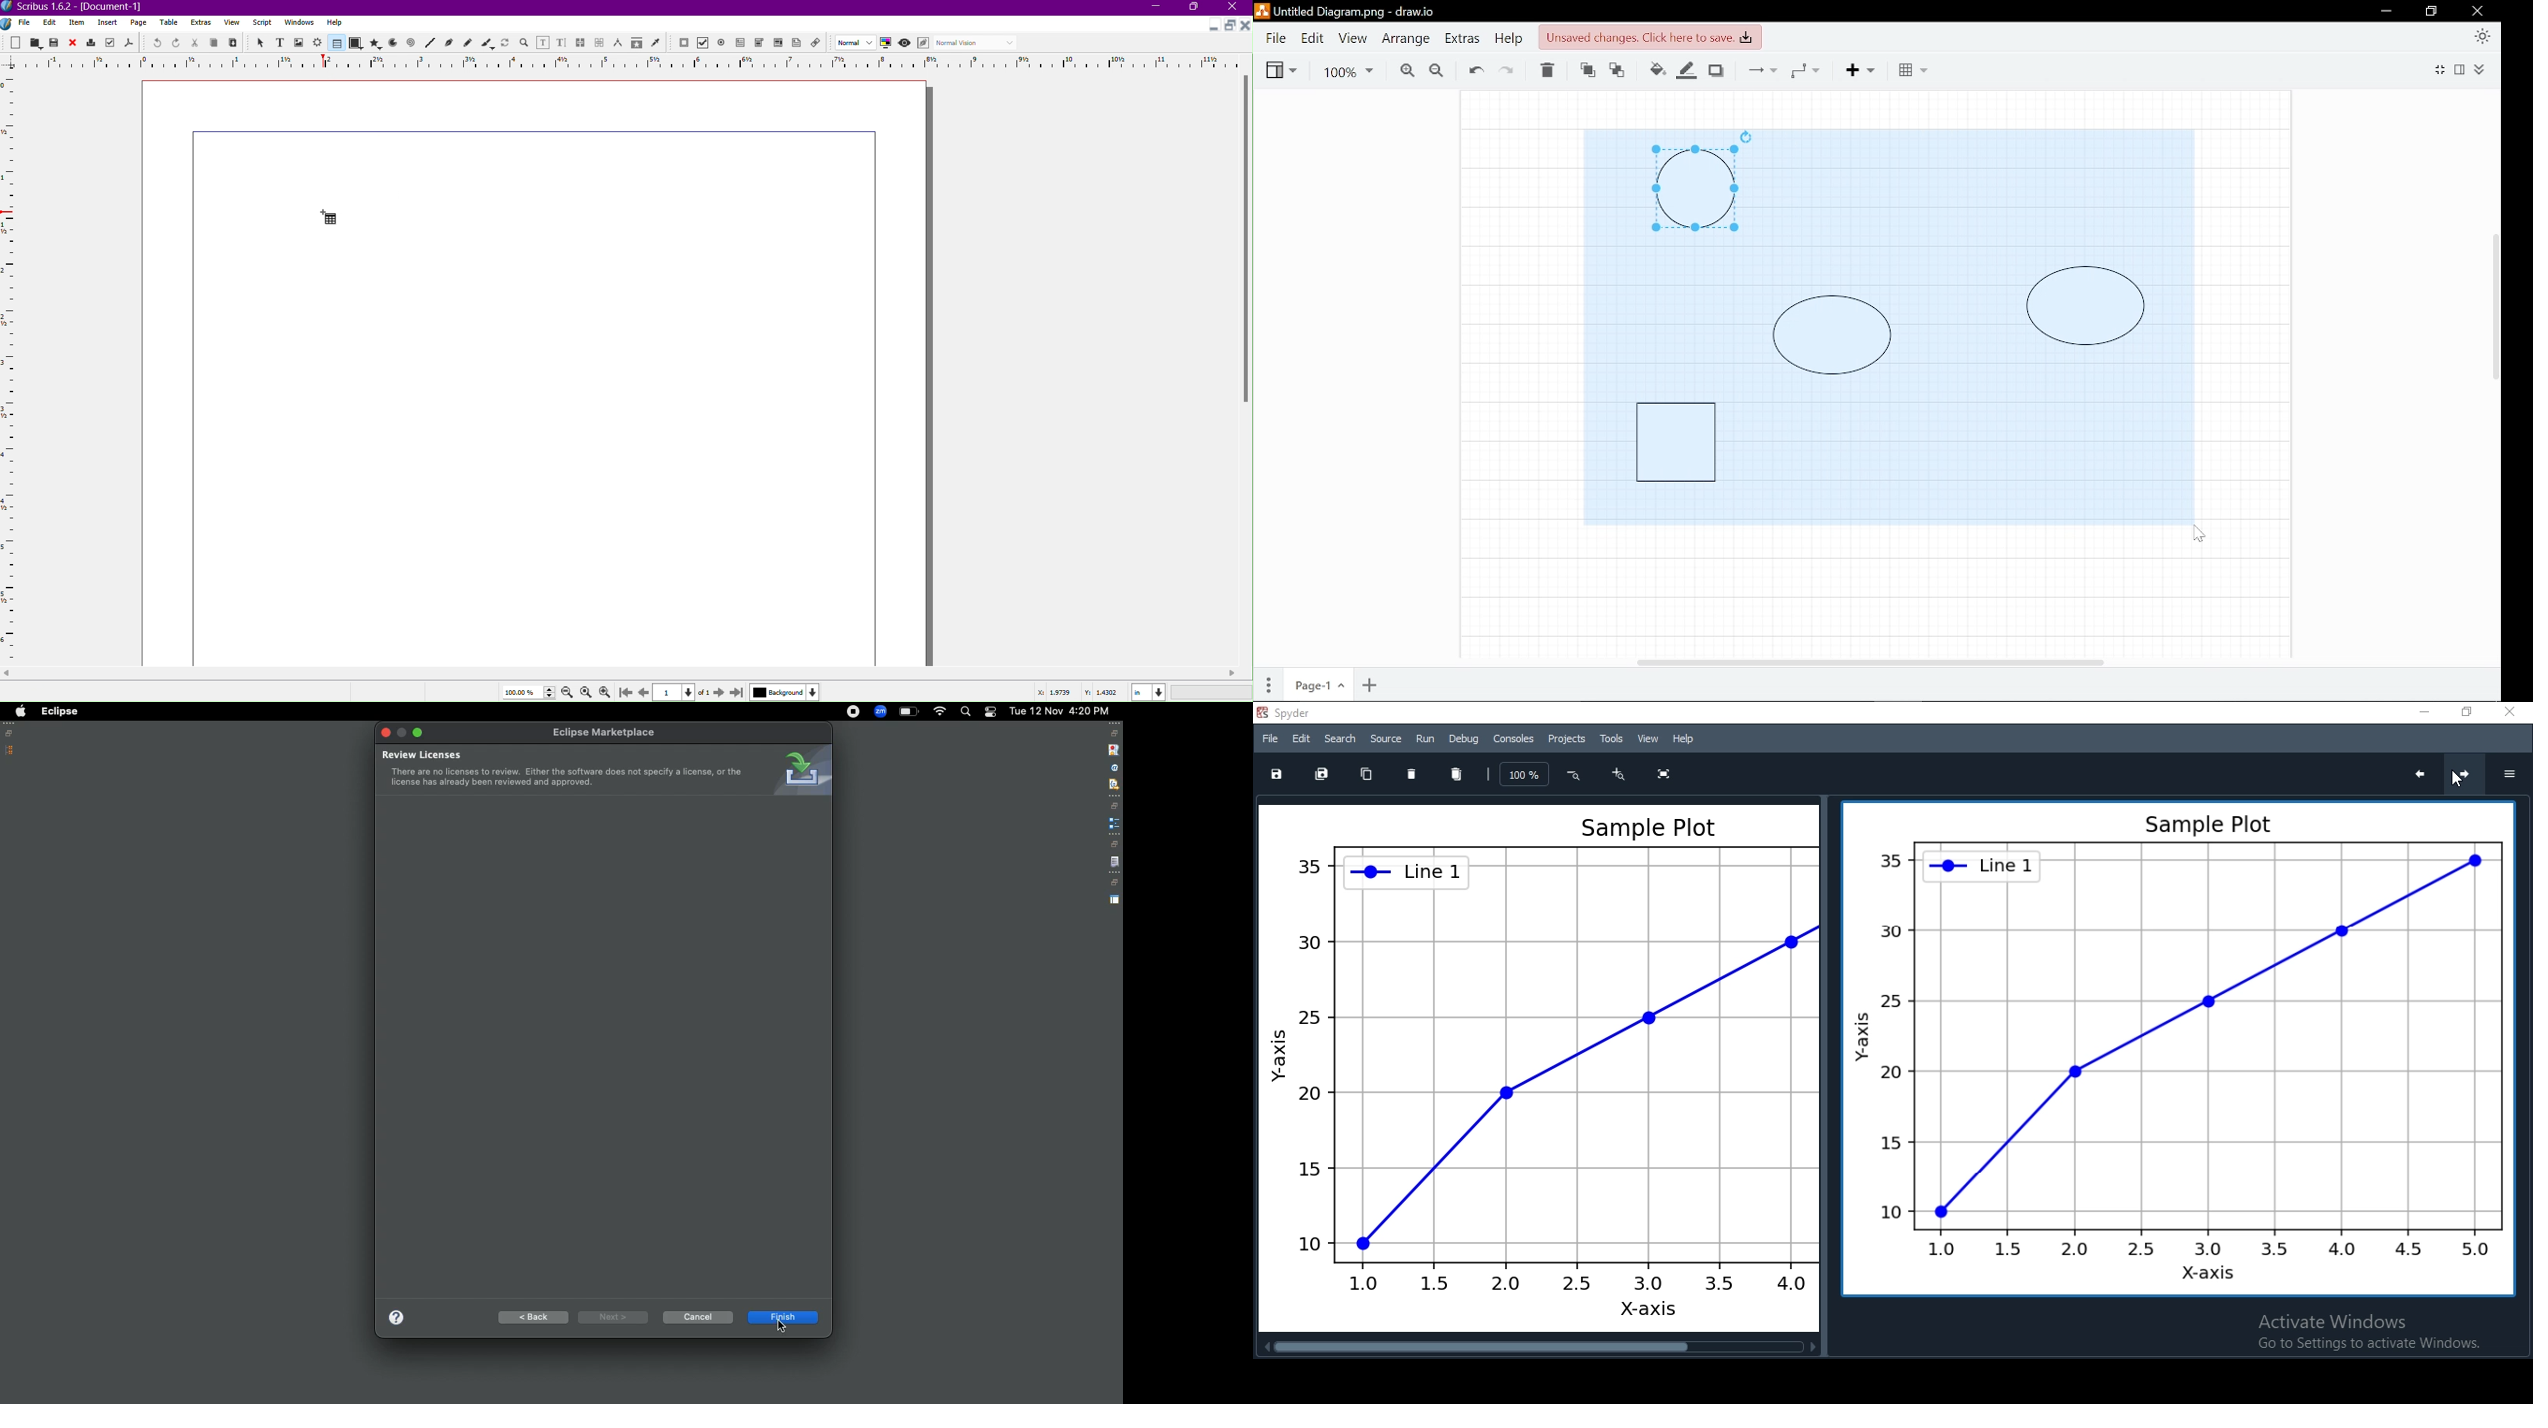  I want to click on Add, so click(1867, 69).